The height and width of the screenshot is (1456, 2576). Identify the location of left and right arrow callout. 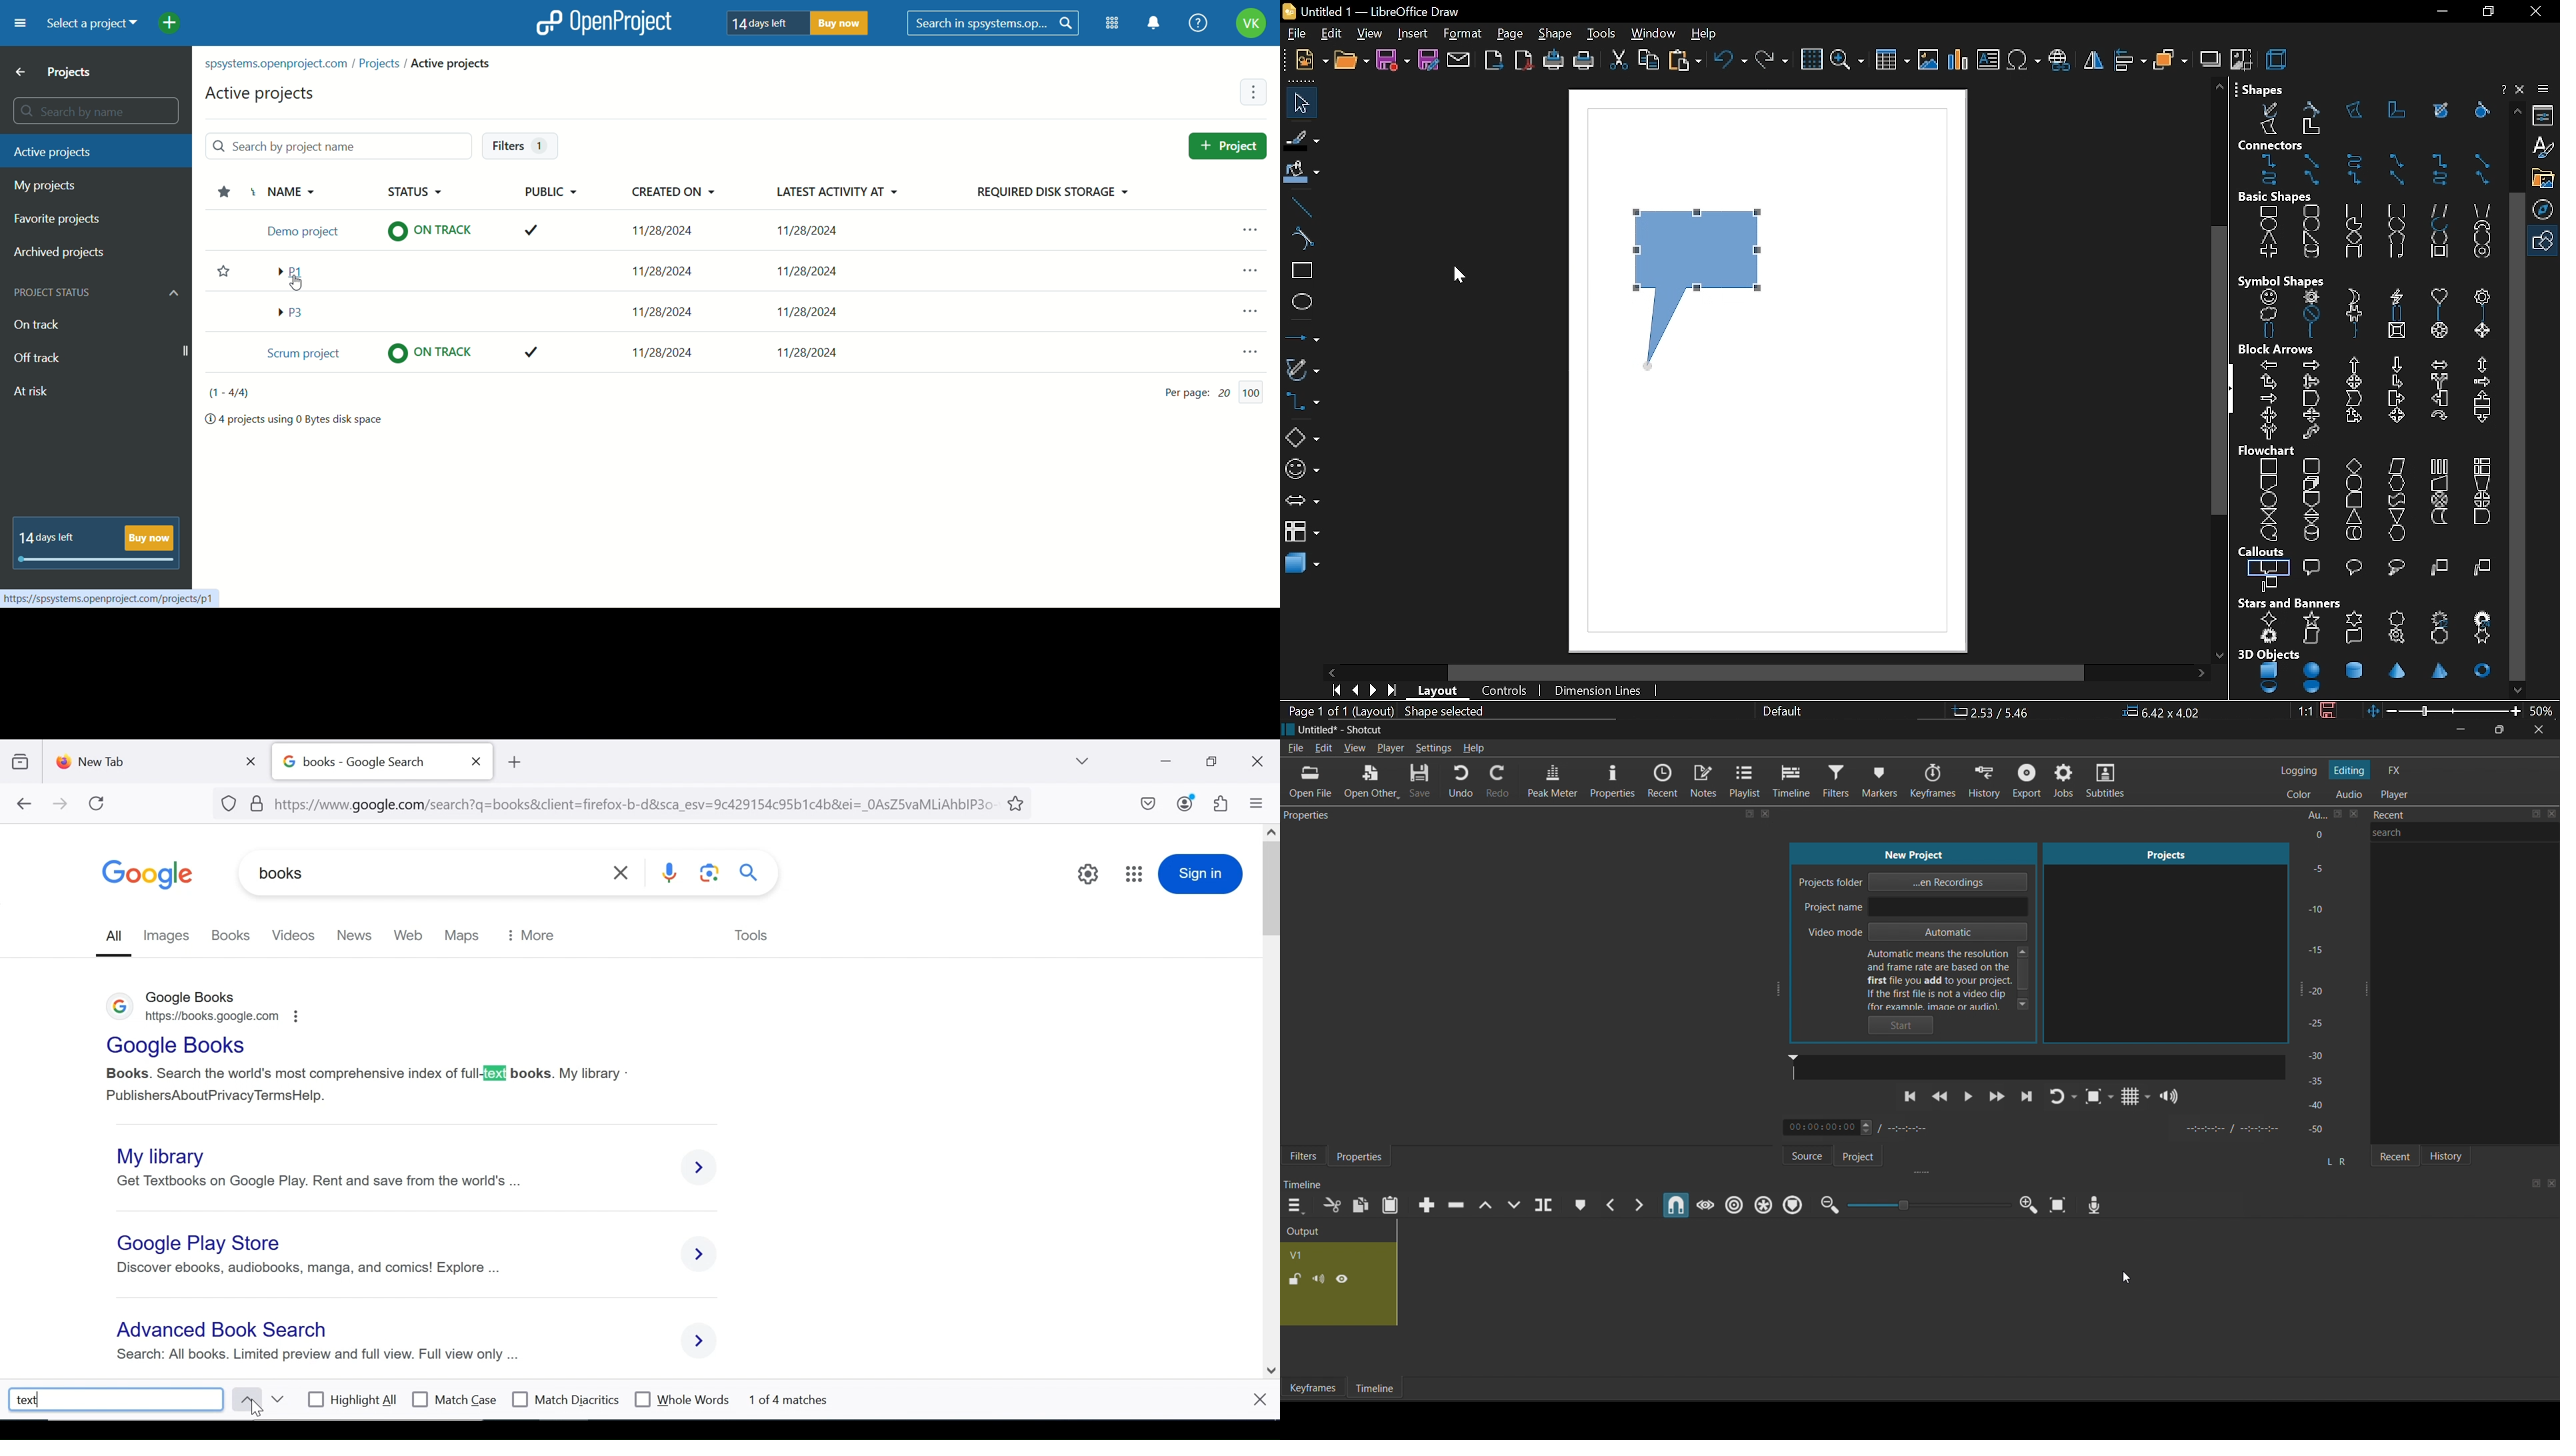
(2270, 414).